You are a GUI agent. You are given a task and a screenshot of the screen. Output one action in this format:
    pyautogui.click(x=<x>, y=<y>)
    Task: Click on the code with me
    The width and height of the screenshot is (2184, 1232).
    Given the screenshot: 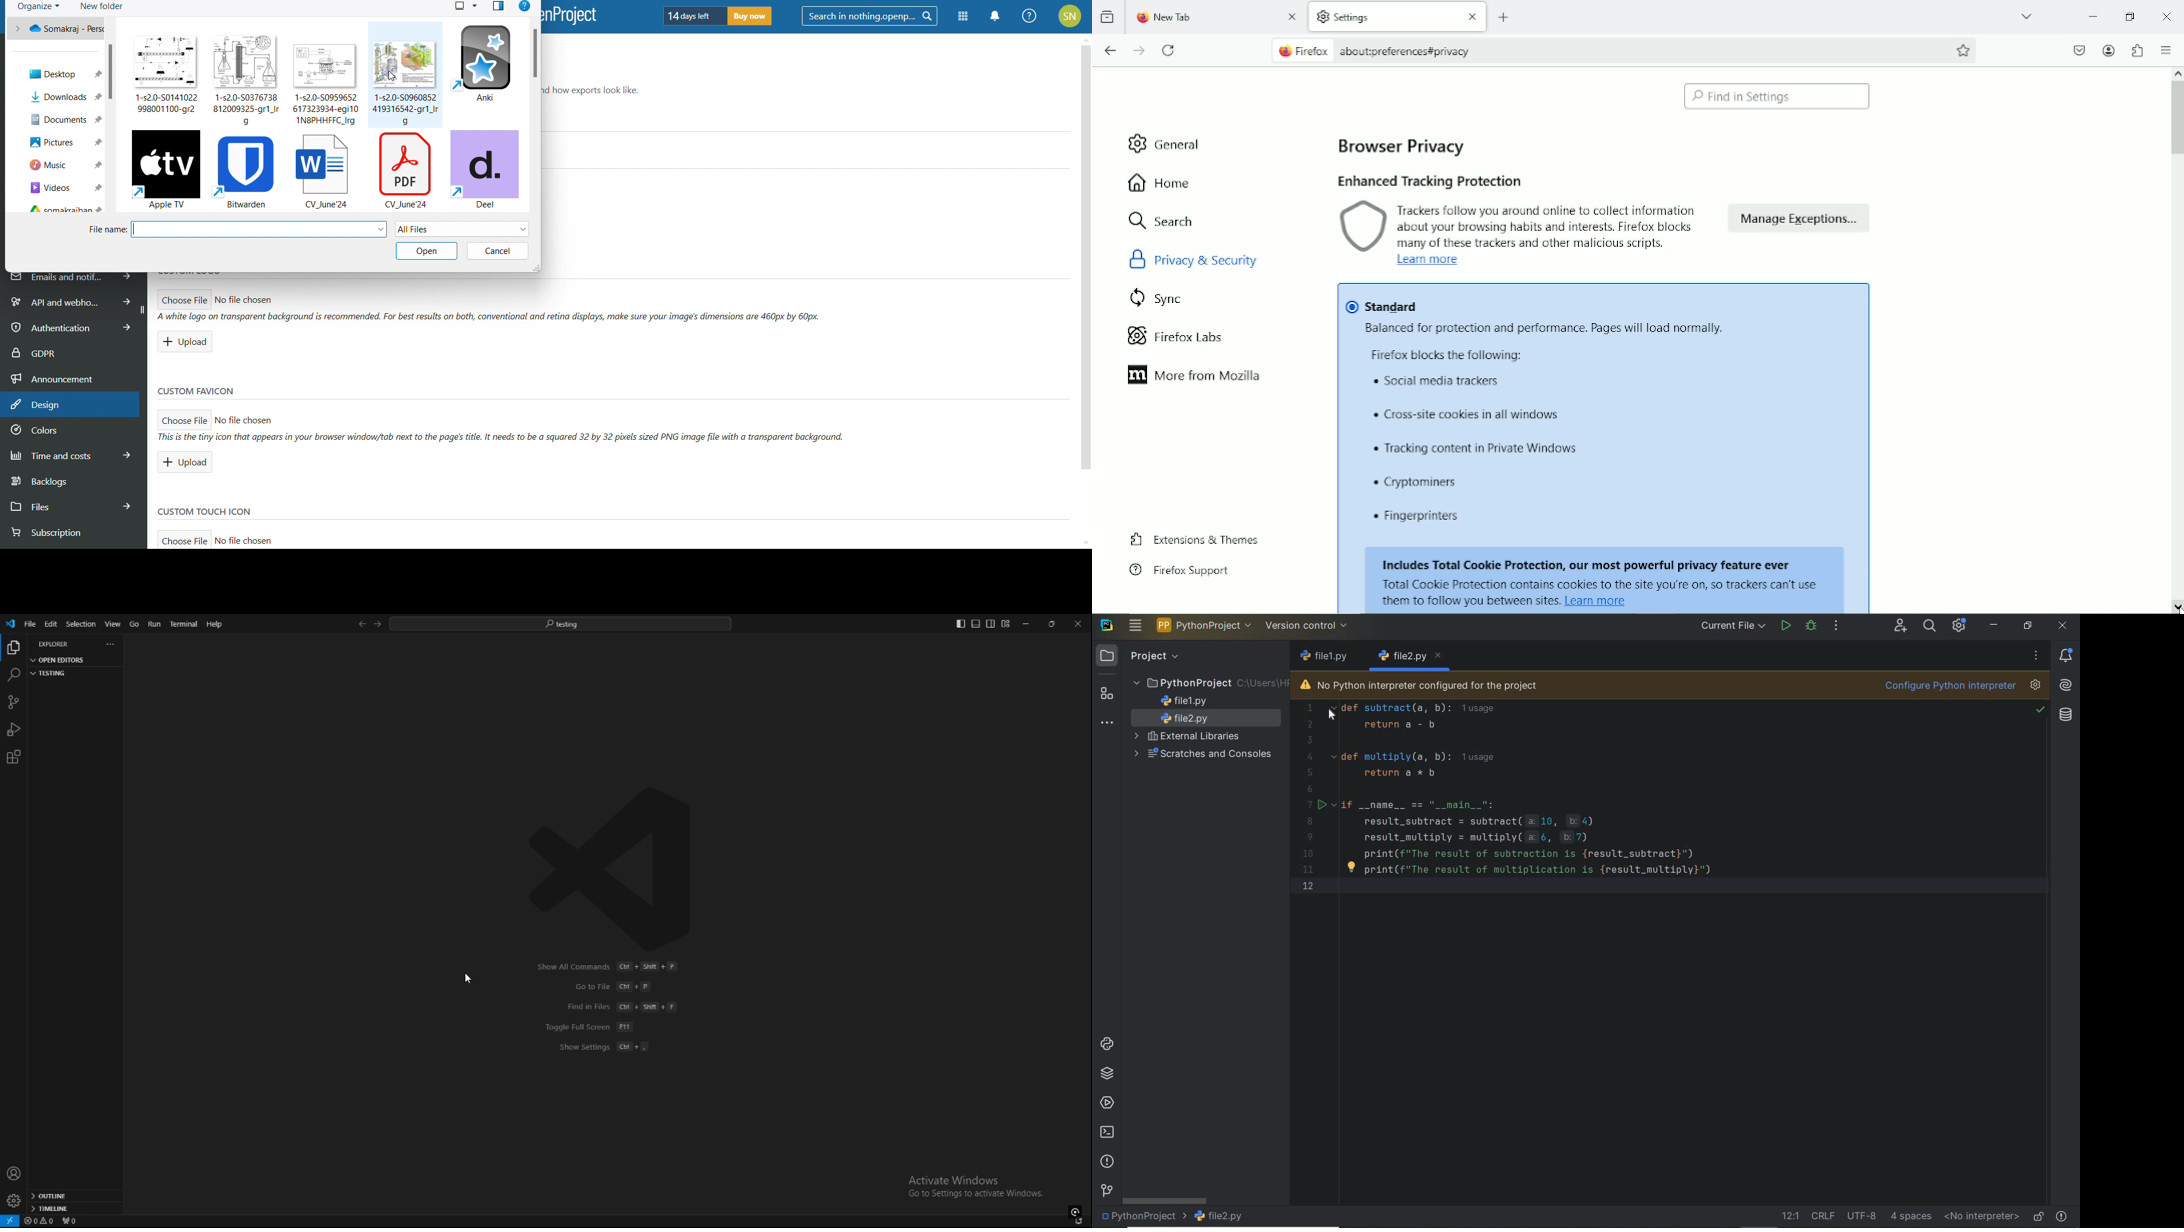 What is the action you would take?
    pyautogui.click(x=1901, y=627)
    